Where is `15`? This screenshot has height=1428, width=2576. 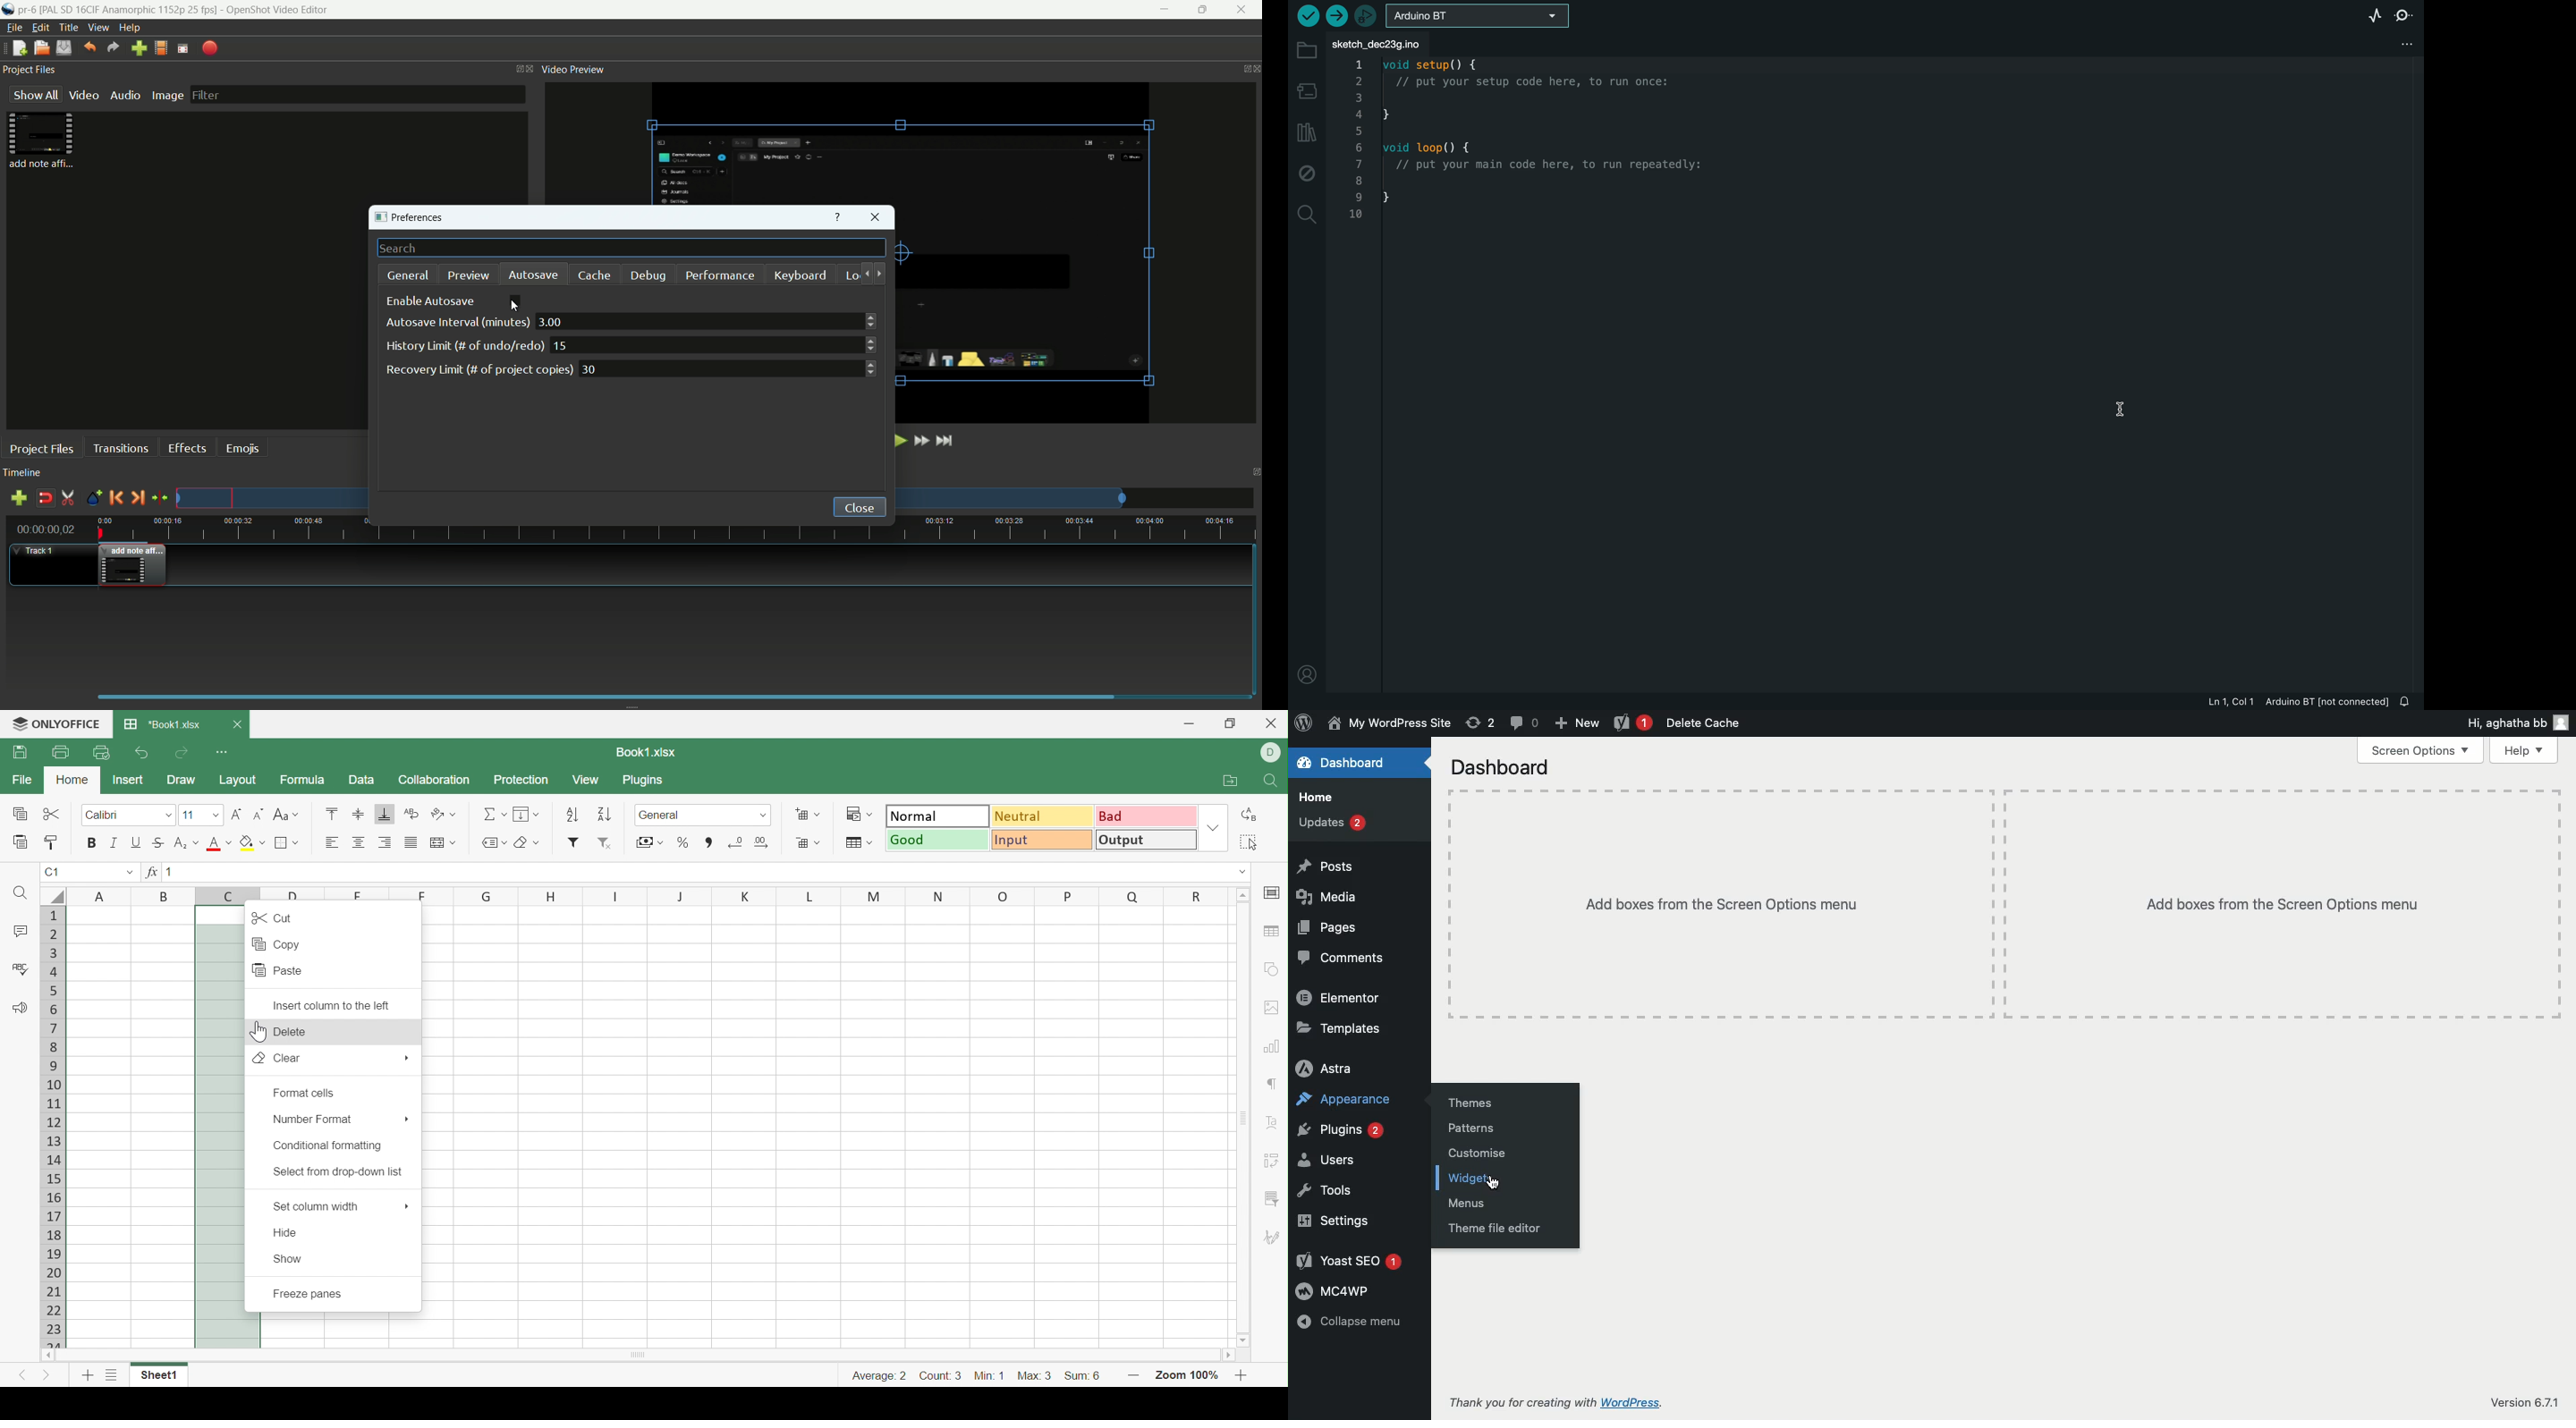
15 is located at coordinates (715, 344).